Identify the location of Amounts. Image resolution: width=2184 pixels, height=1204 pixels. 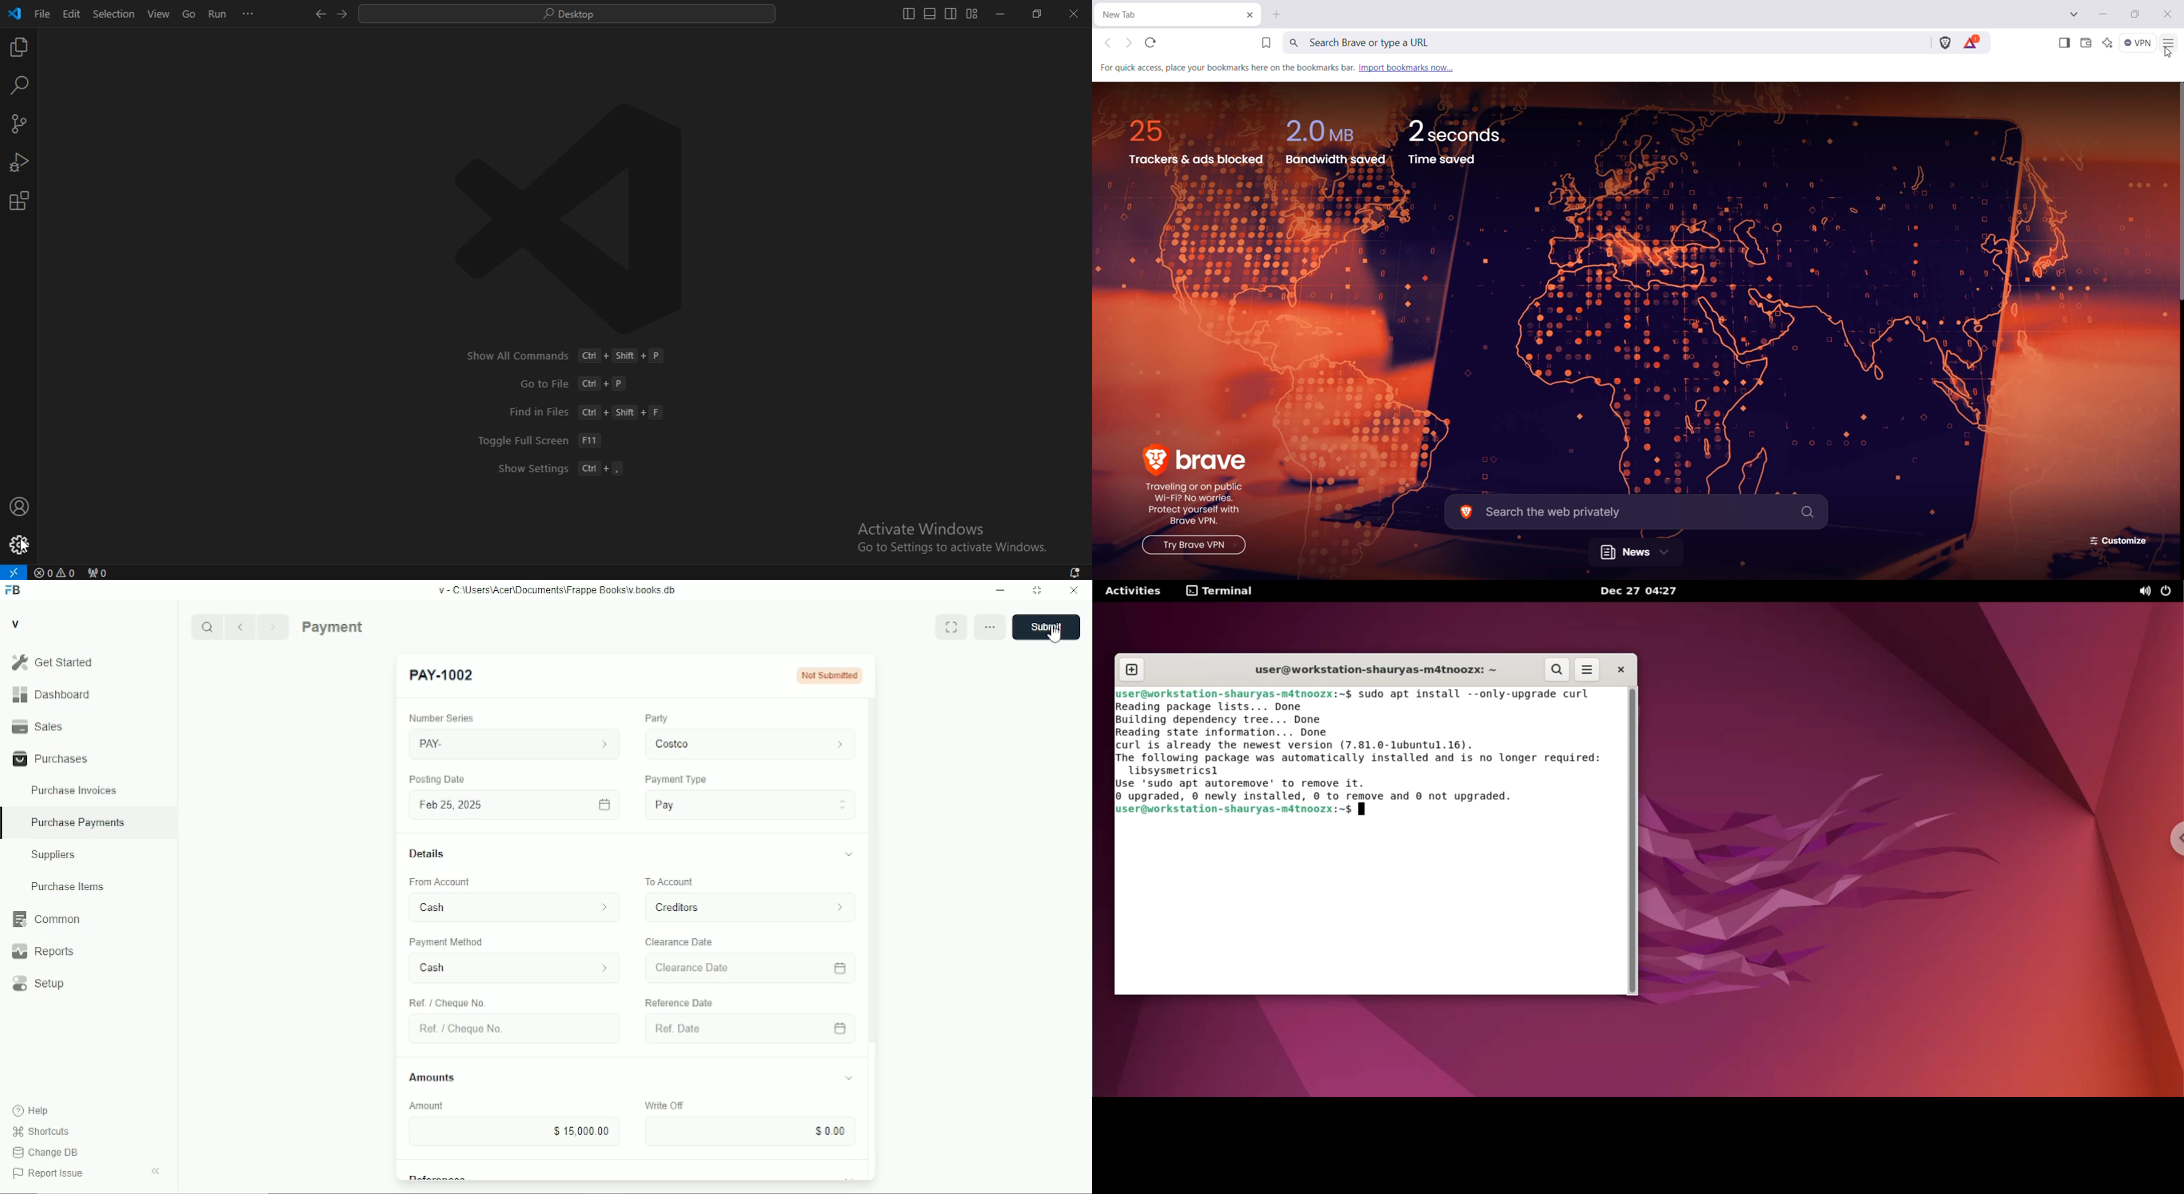
(432, 1077).